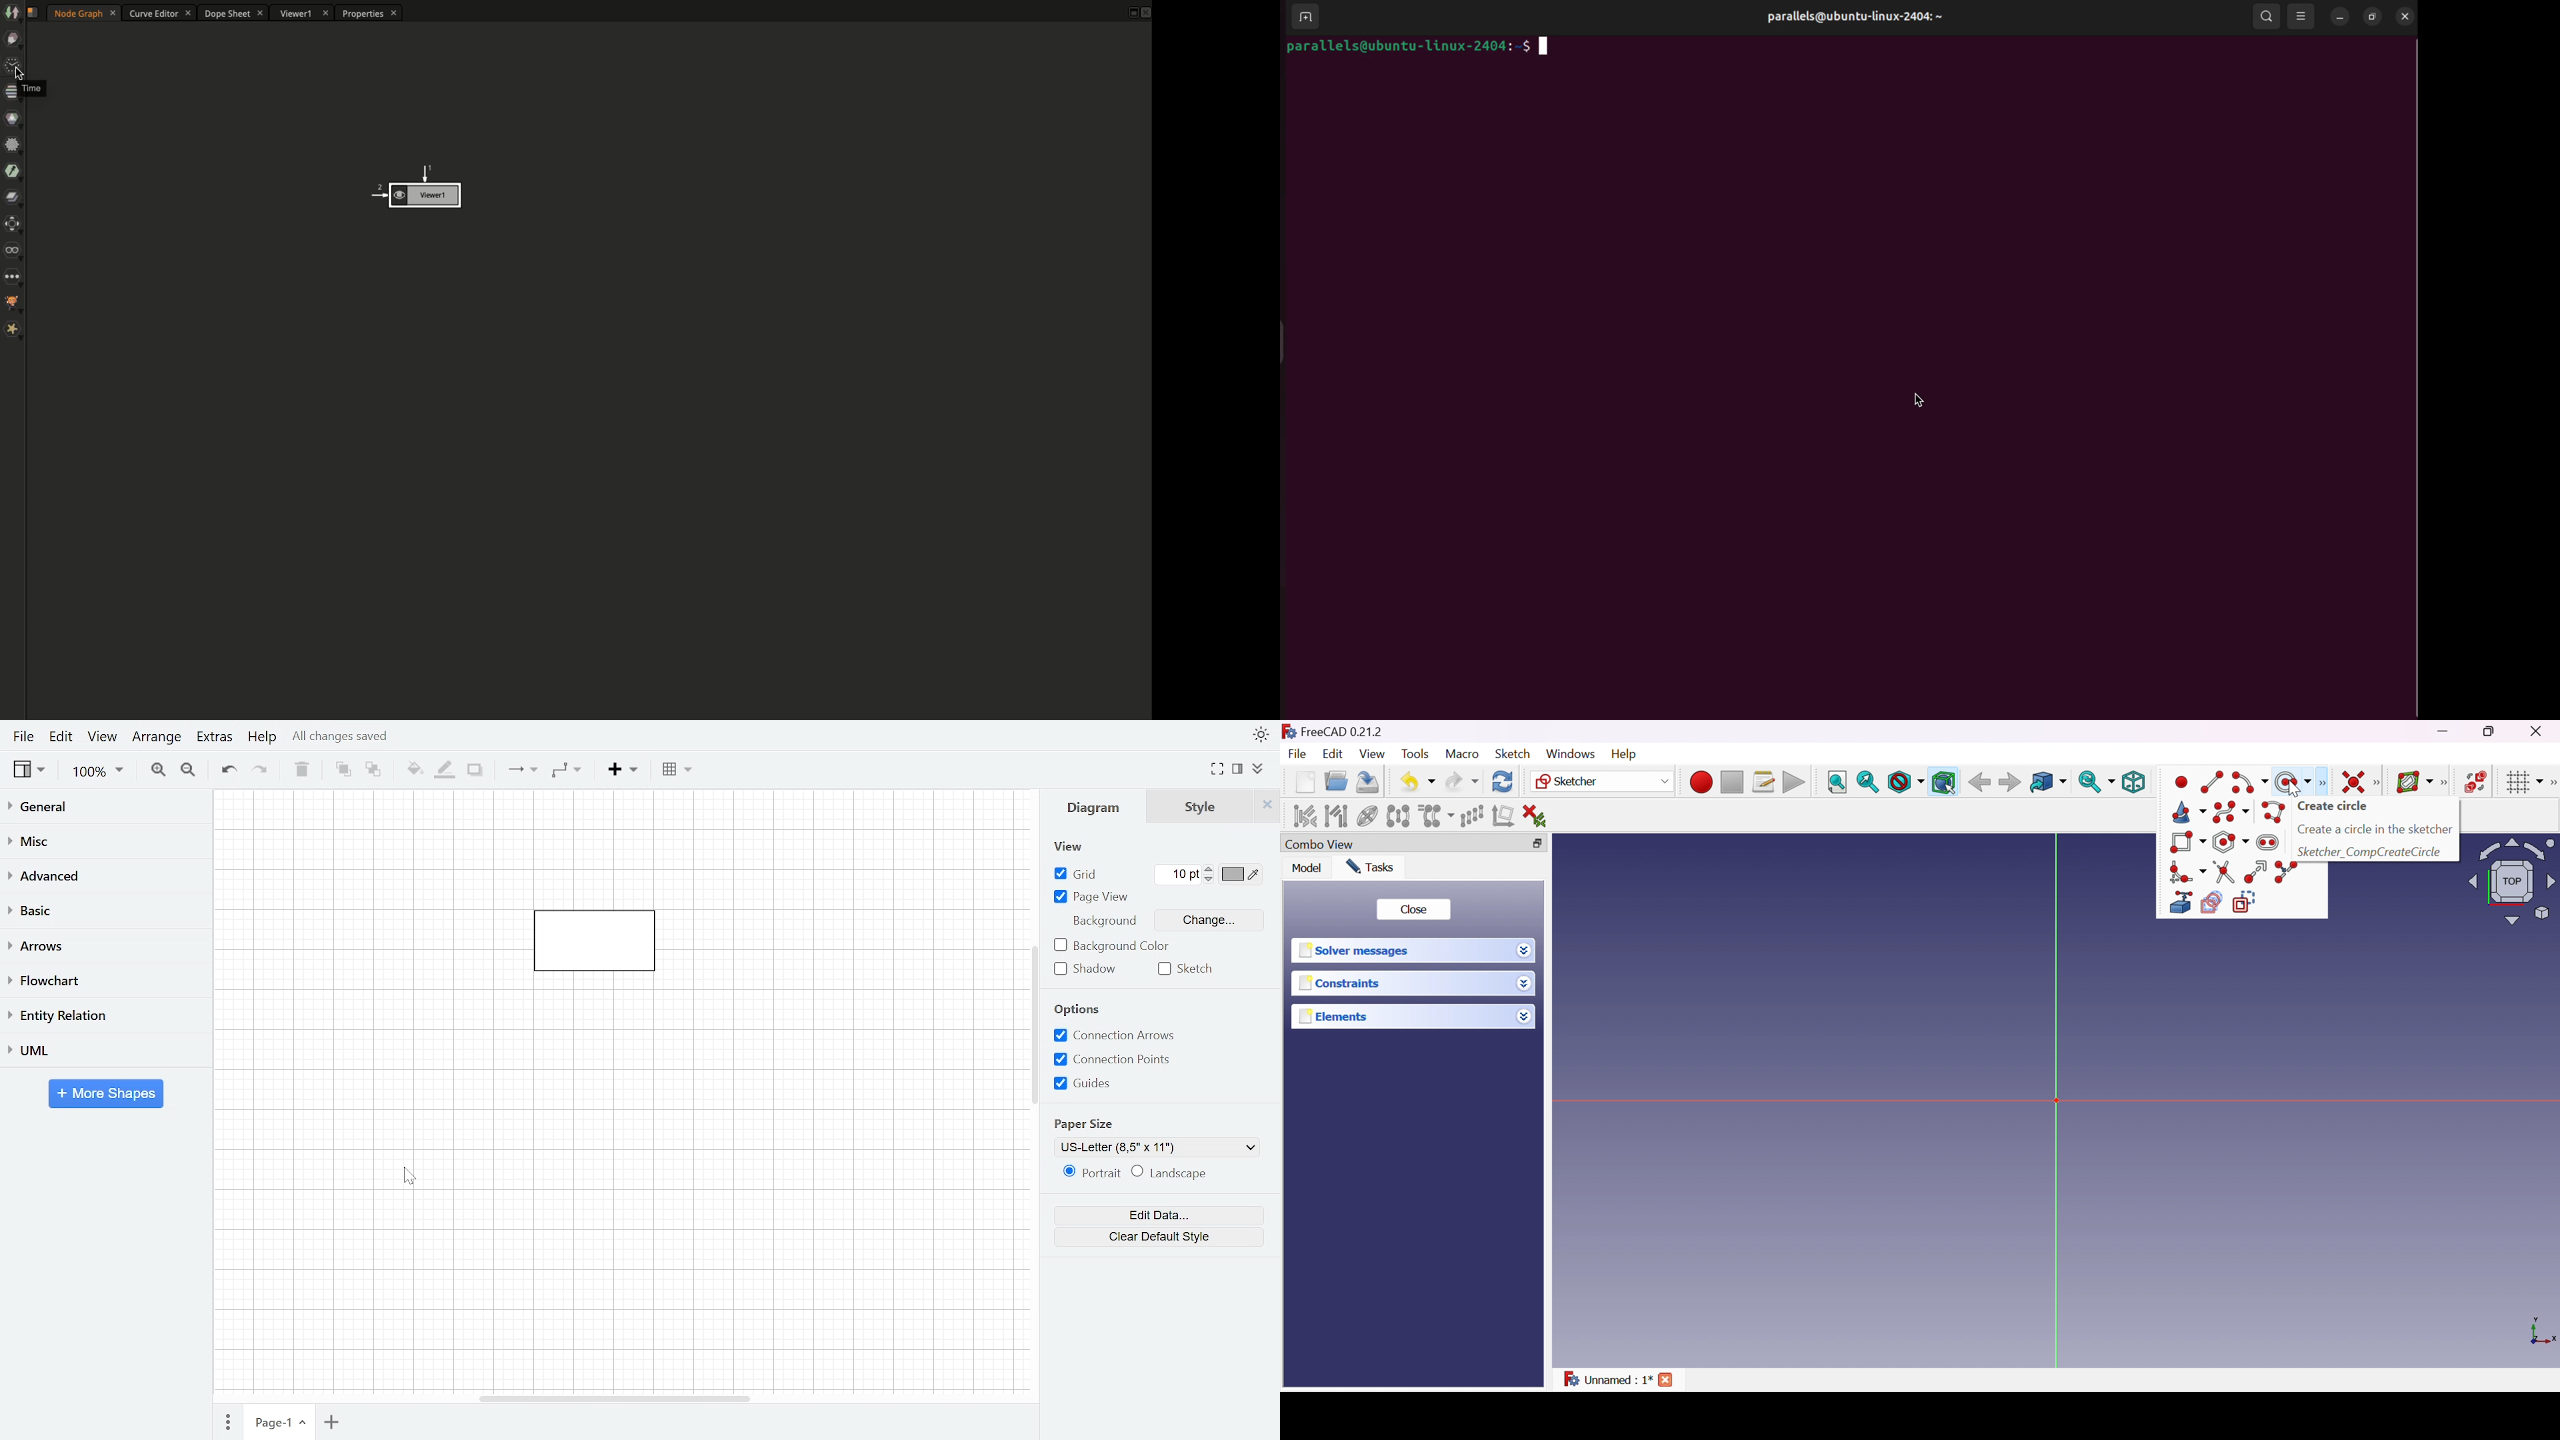 Image resolution: width=2576 pixels, height=1456 pixels. What do you see at coordinates (1217, 769) in the screenshot?
I see `Fullscreen` at bounding box center [1217, 769].